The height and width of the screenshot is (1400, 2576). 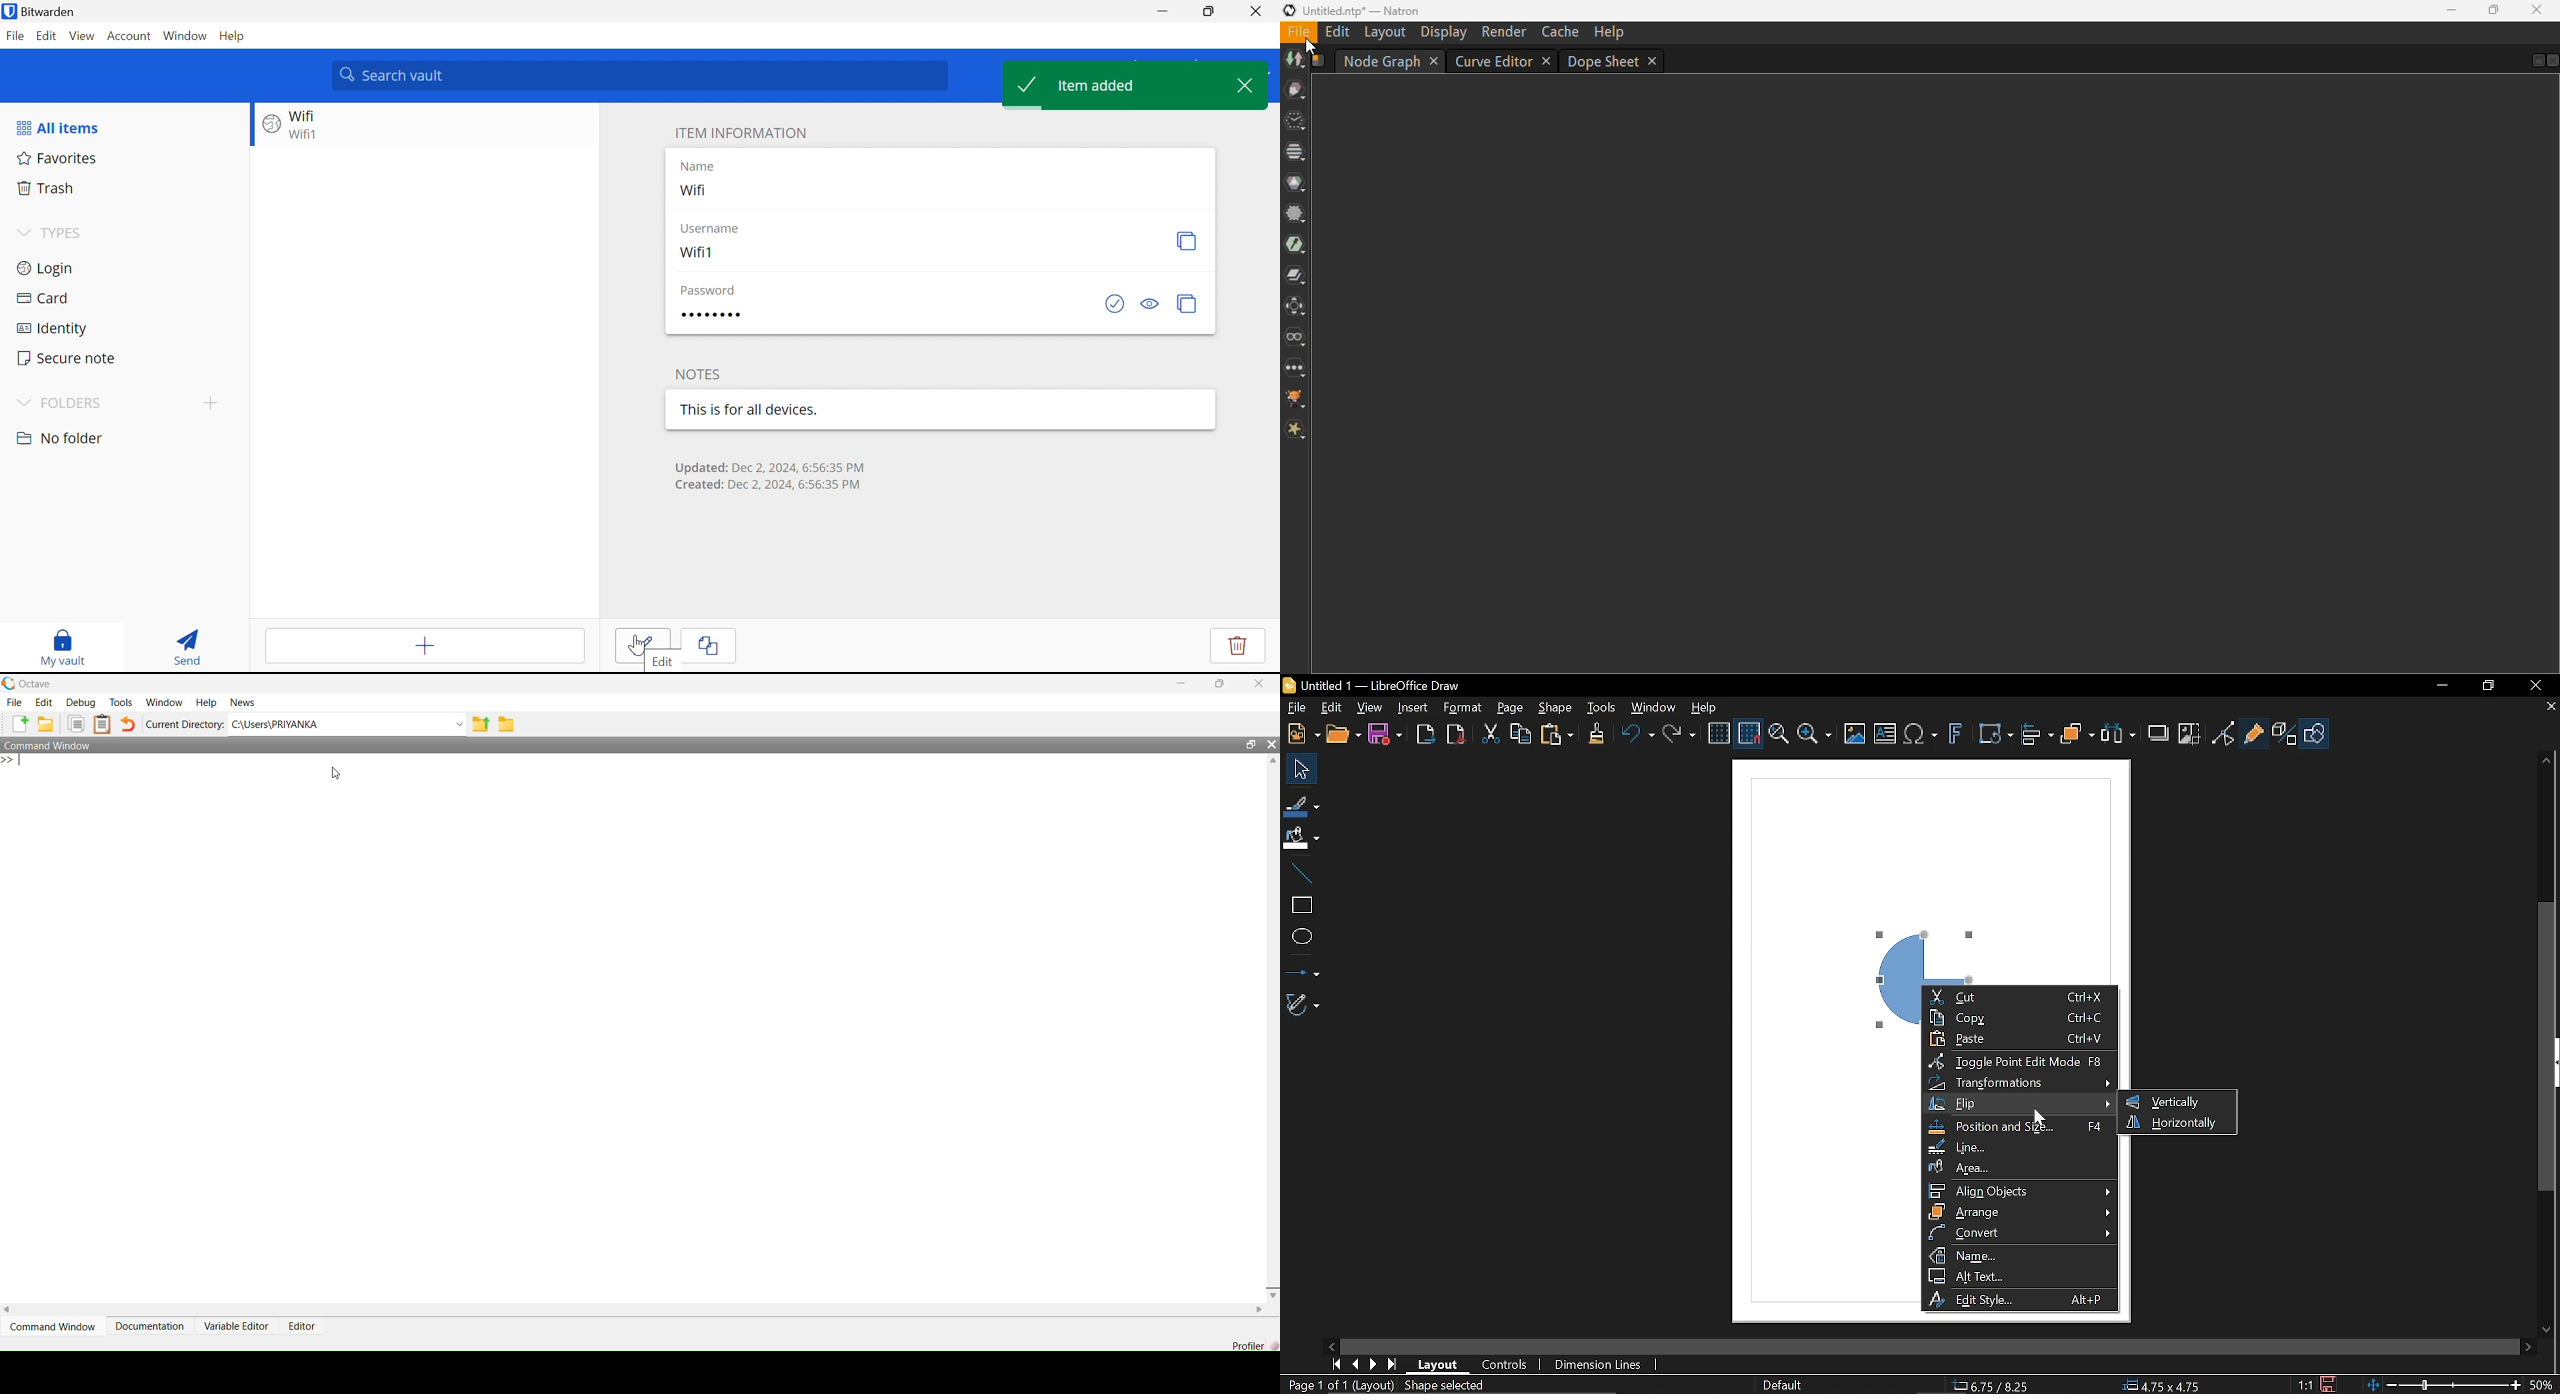 I want to click on Insert image, so click(x=1856, y=733).